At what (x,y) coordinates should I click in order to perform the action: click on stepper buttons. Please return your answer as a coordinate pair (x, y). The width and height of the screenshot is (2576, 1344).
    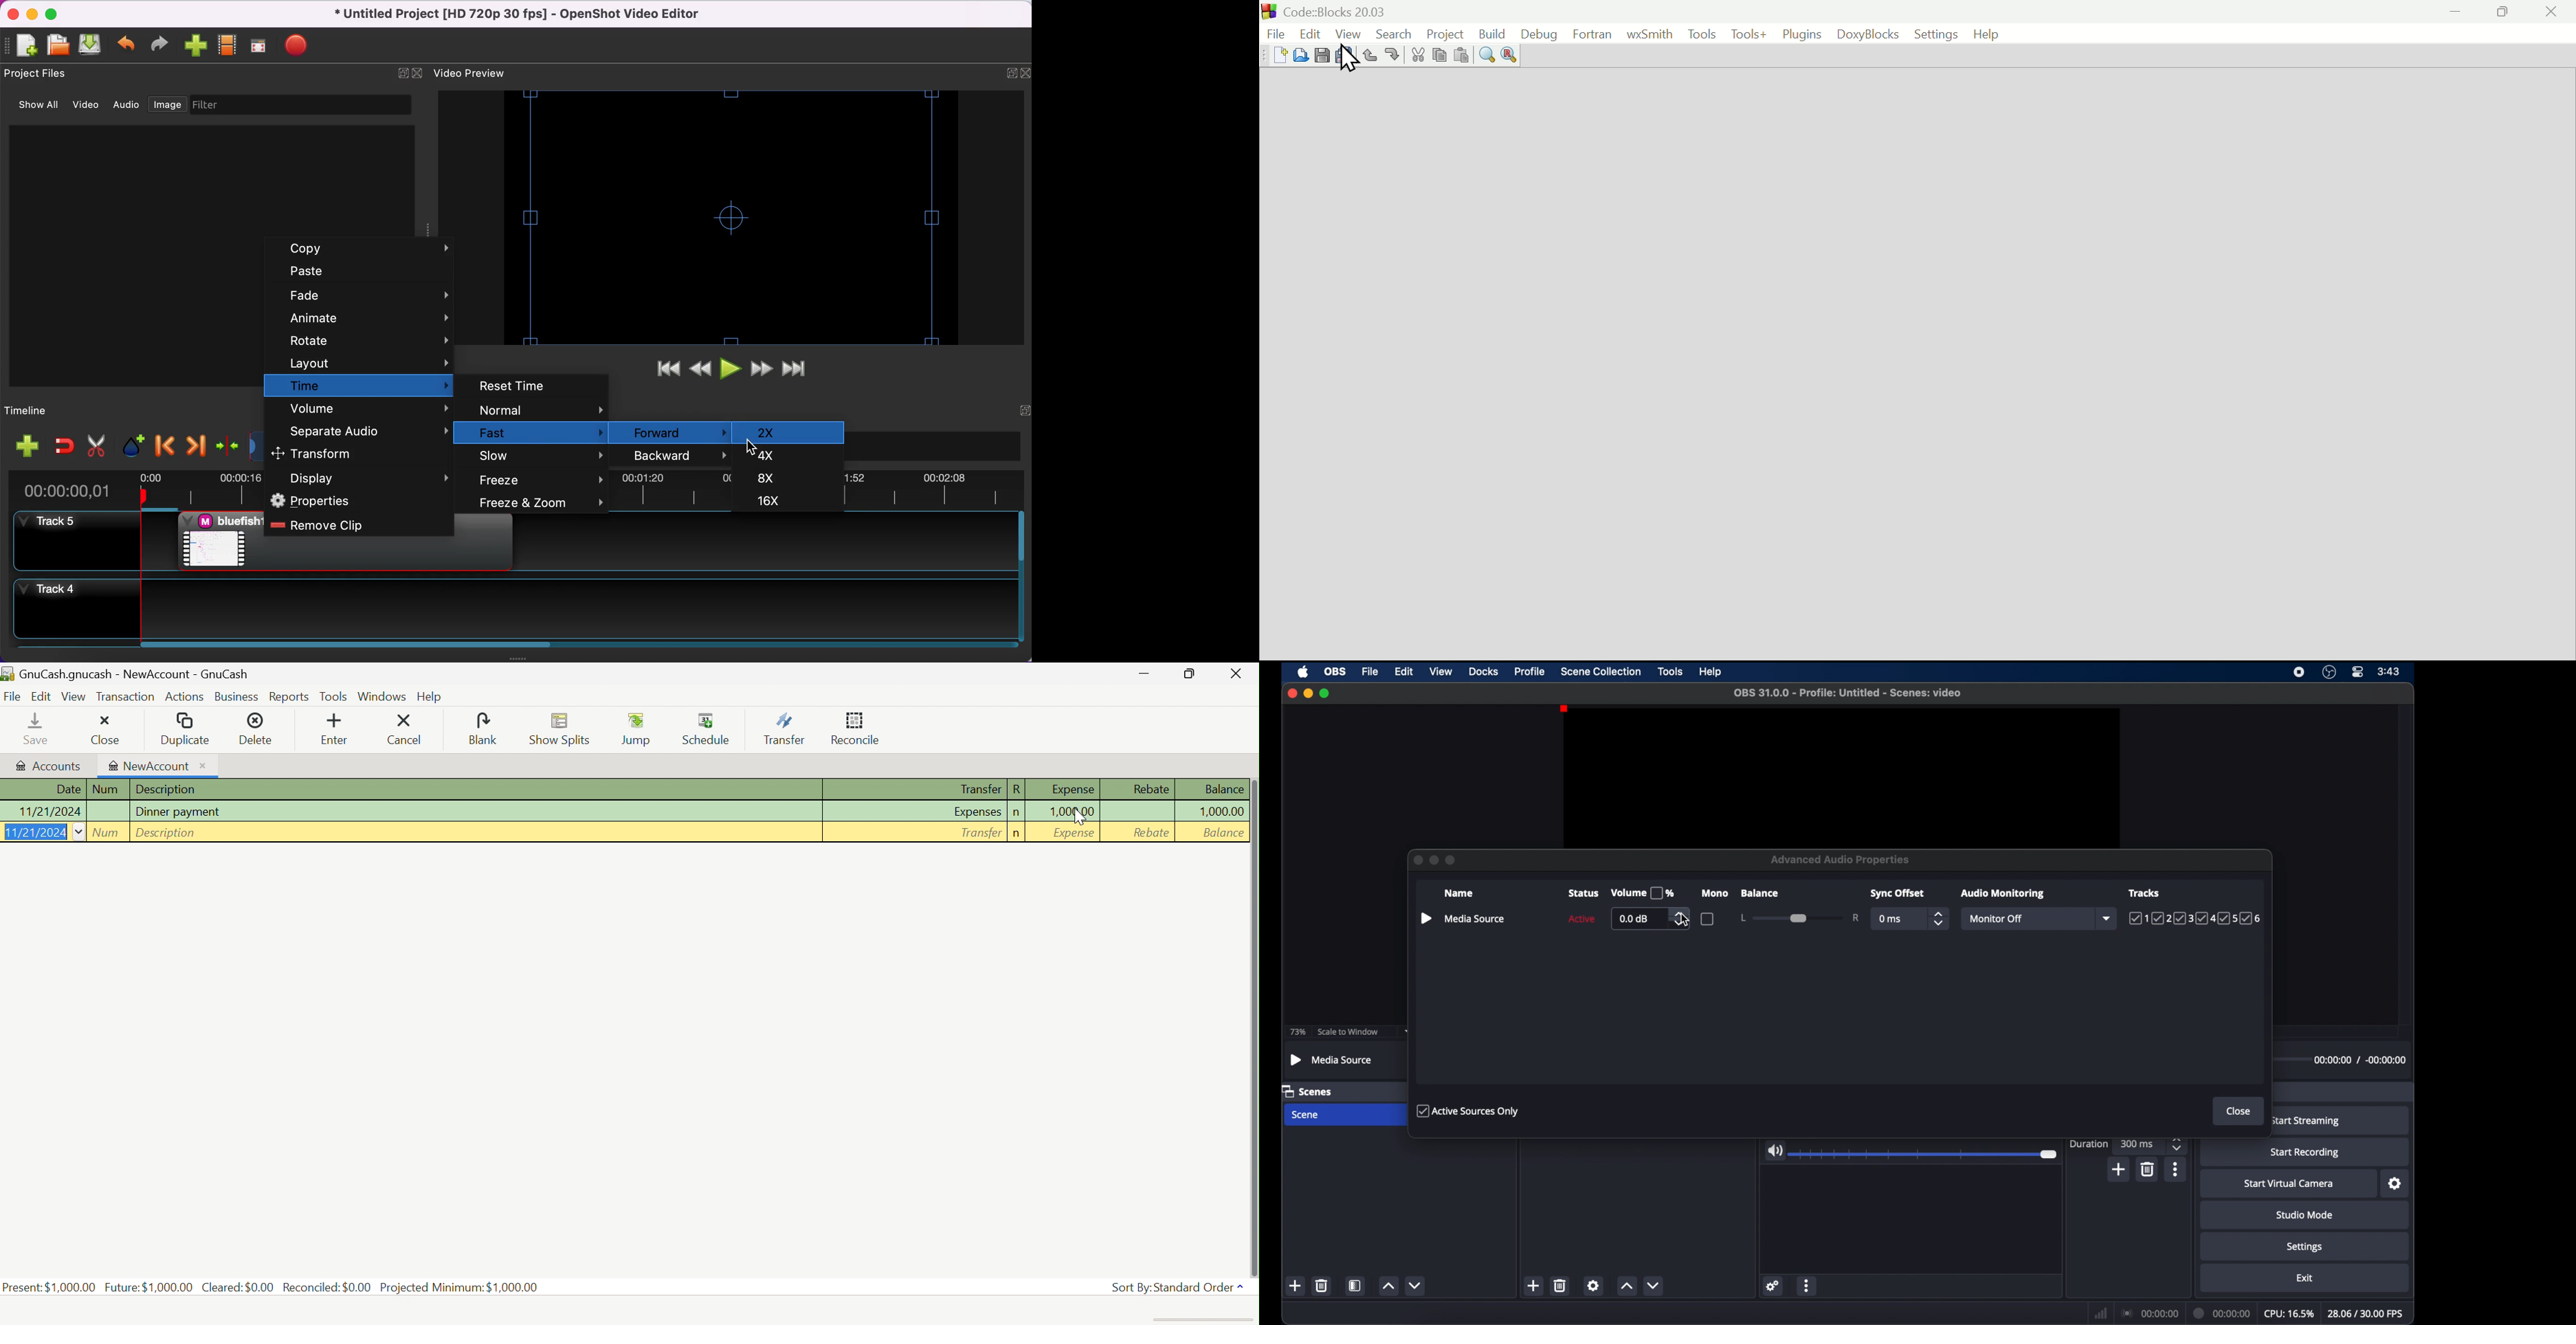
    Looking at the image, I should click on (2177, 1143).